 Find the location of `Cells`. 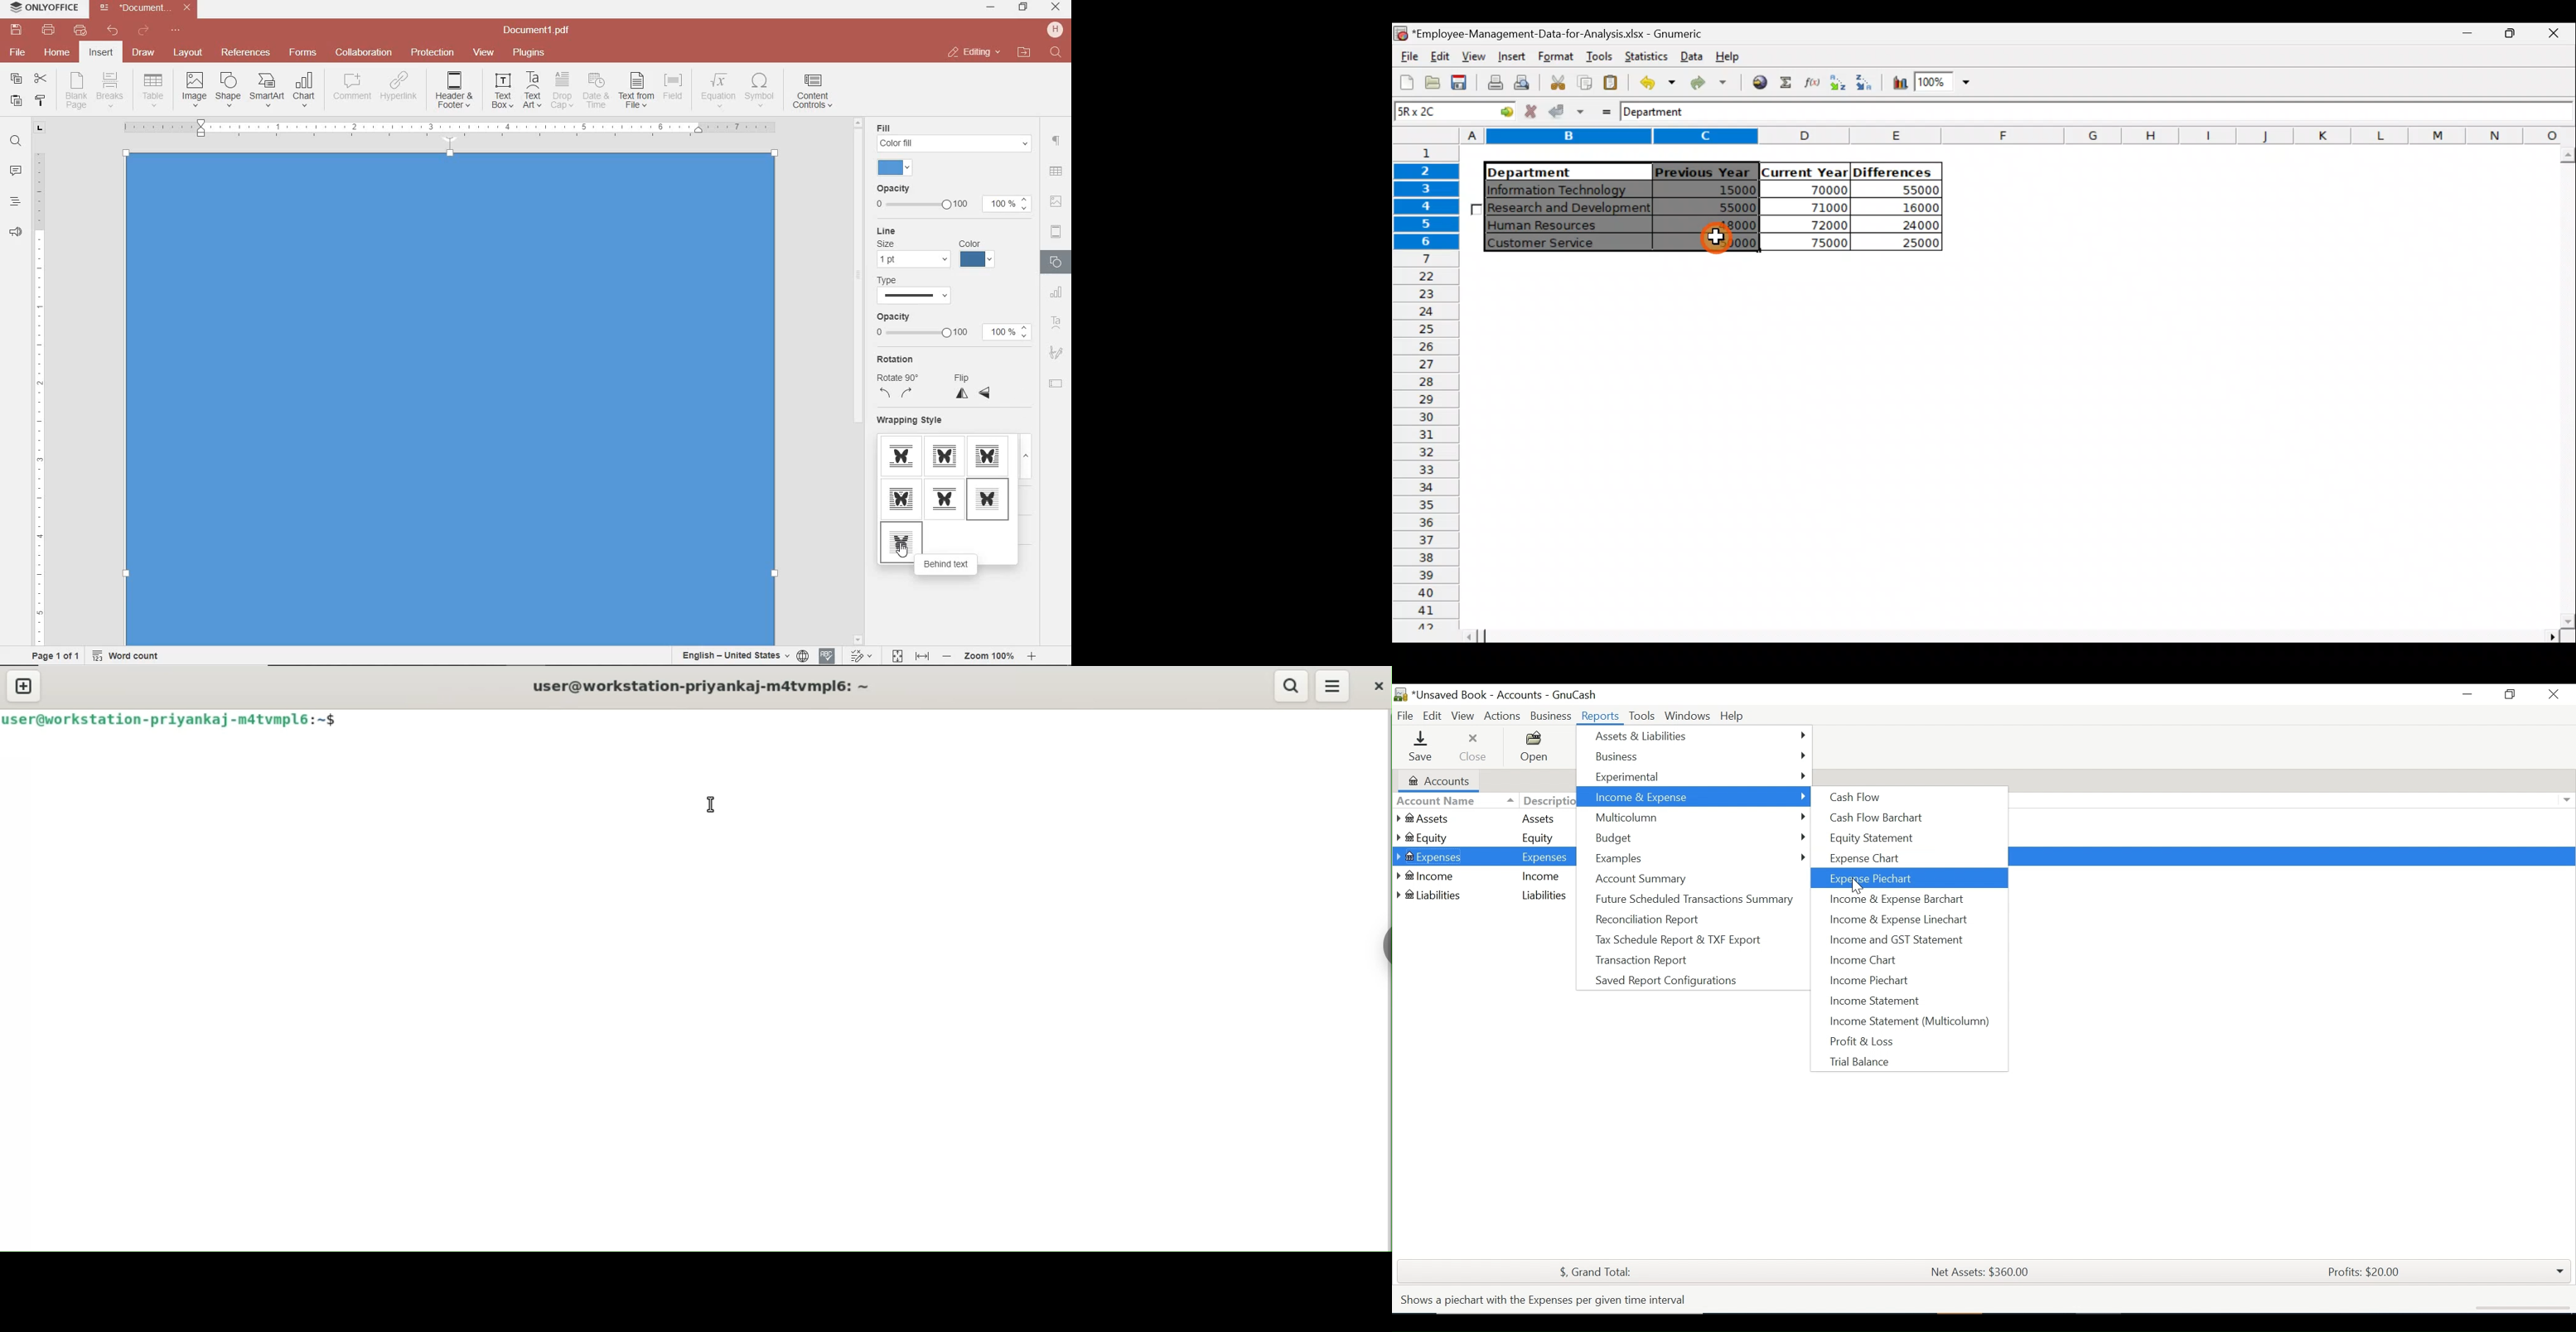

Cells is located at coordinates (2008, 445).